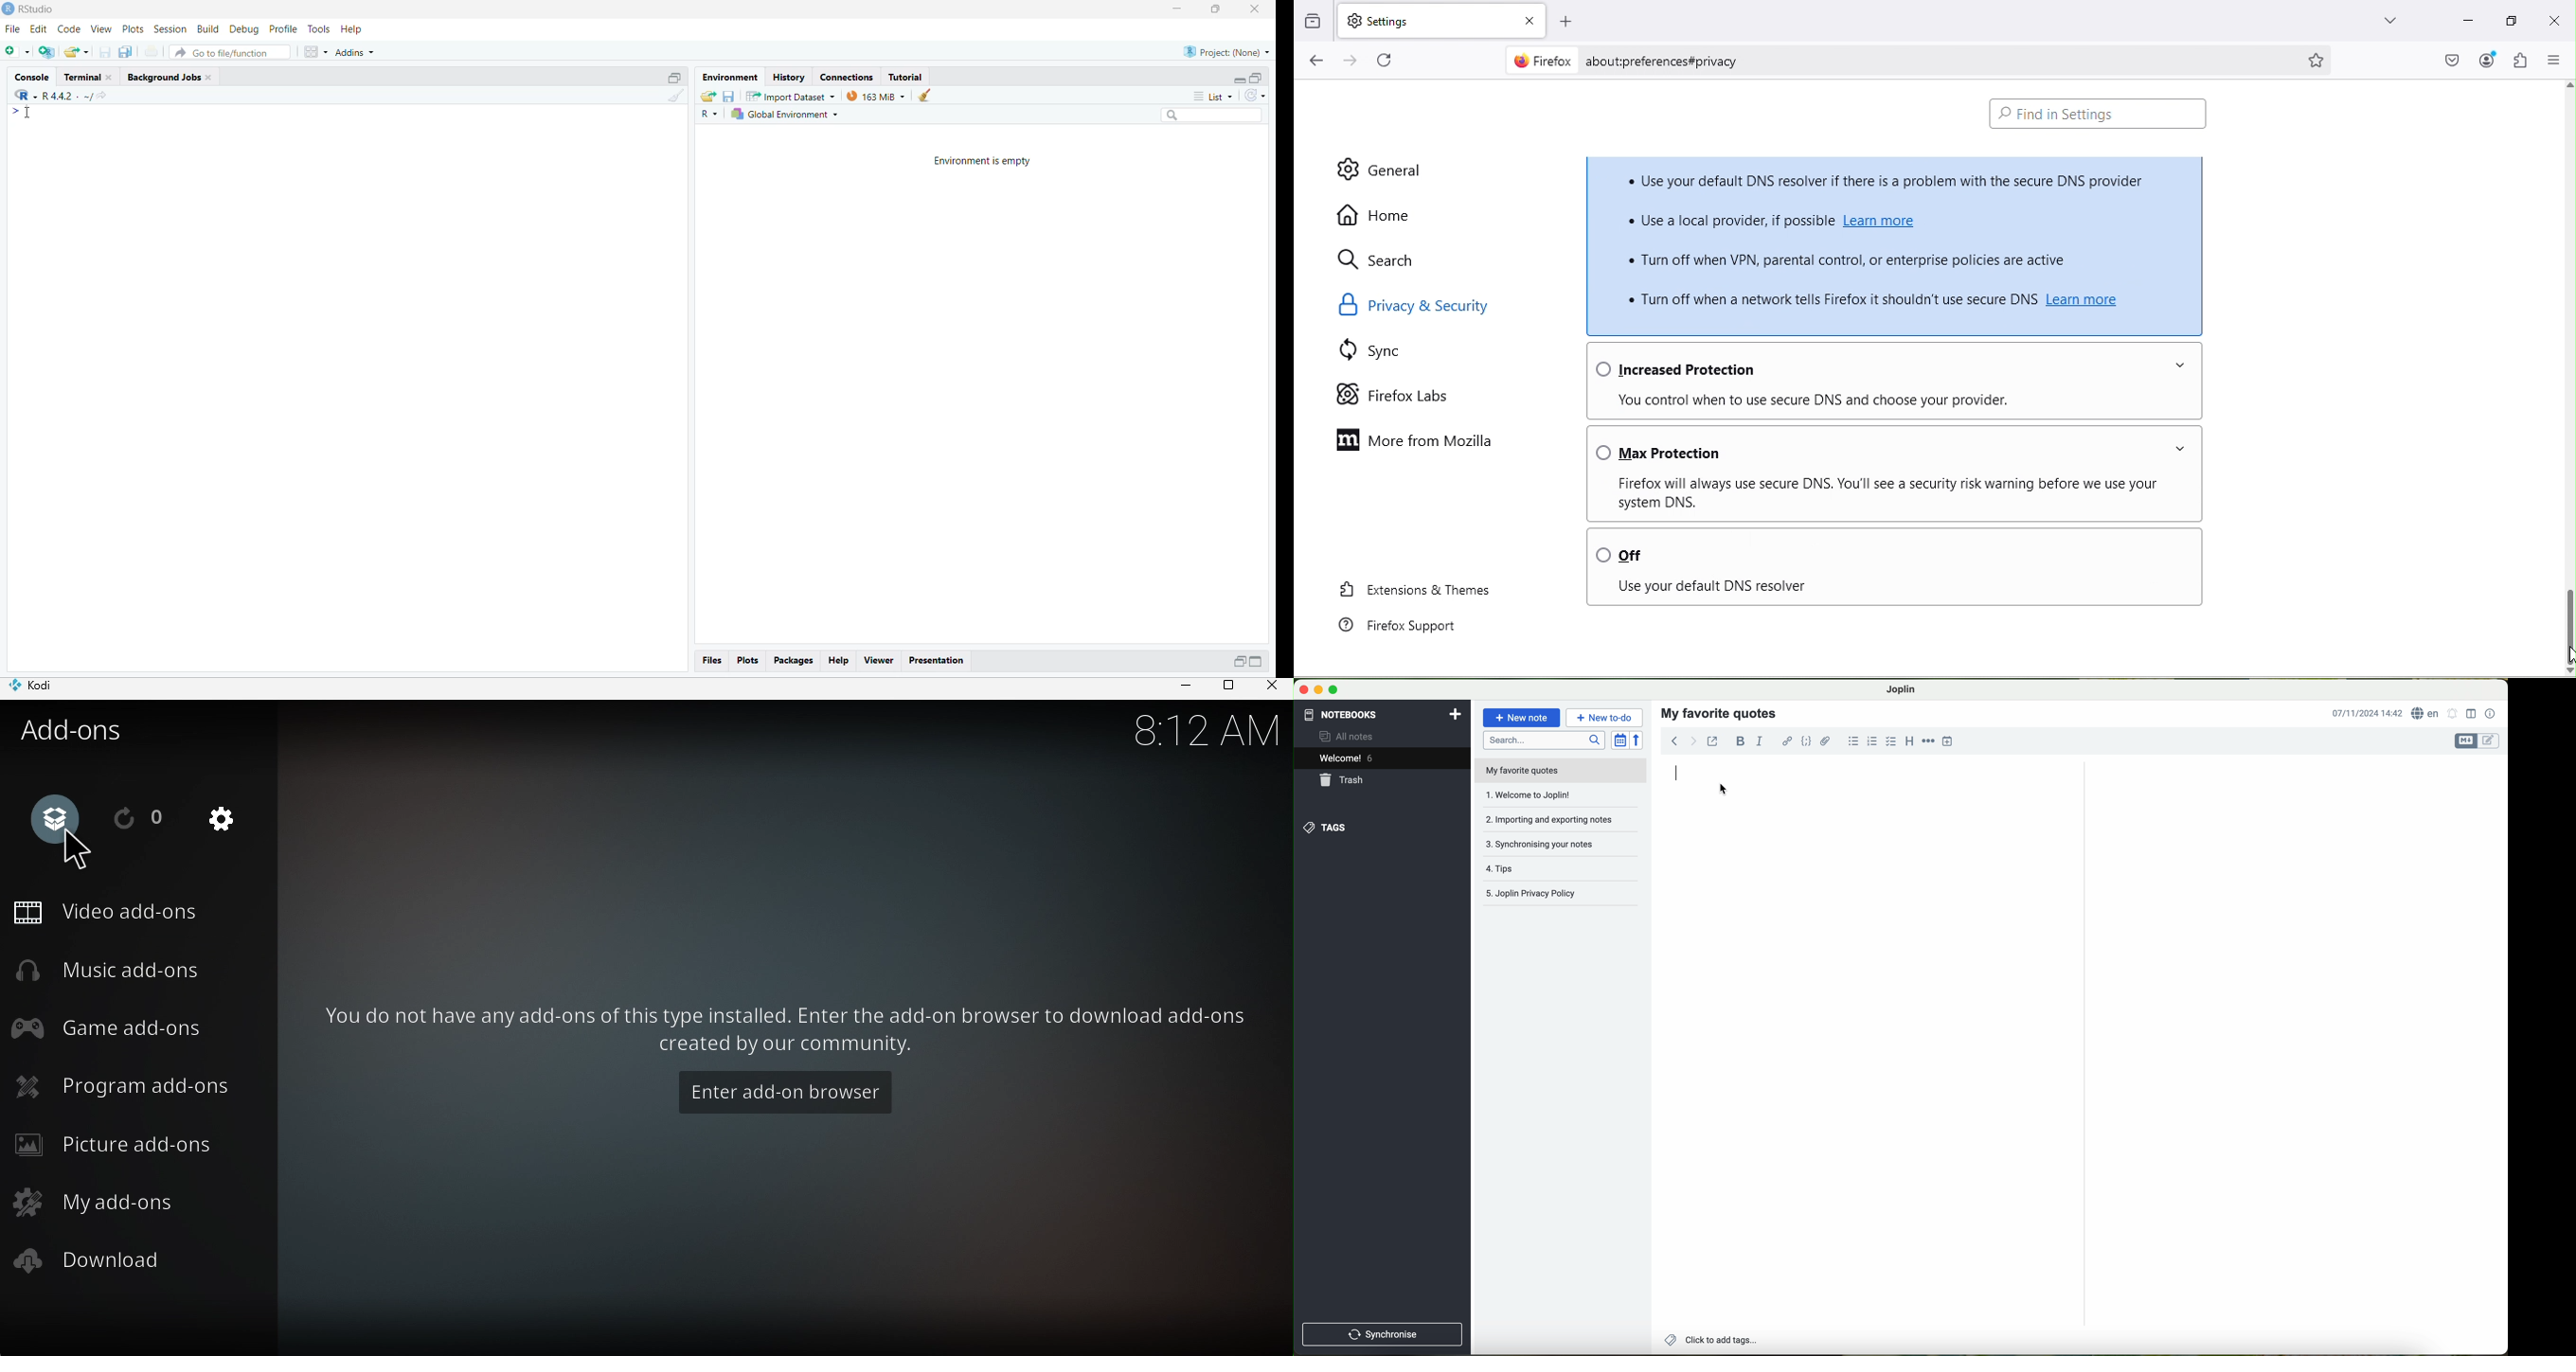 This screenshot has height=1372, width=2576. What do you see at coordinates (2558, 24) in the screenshot?
I see `close` at bounding box center [2558, 24].